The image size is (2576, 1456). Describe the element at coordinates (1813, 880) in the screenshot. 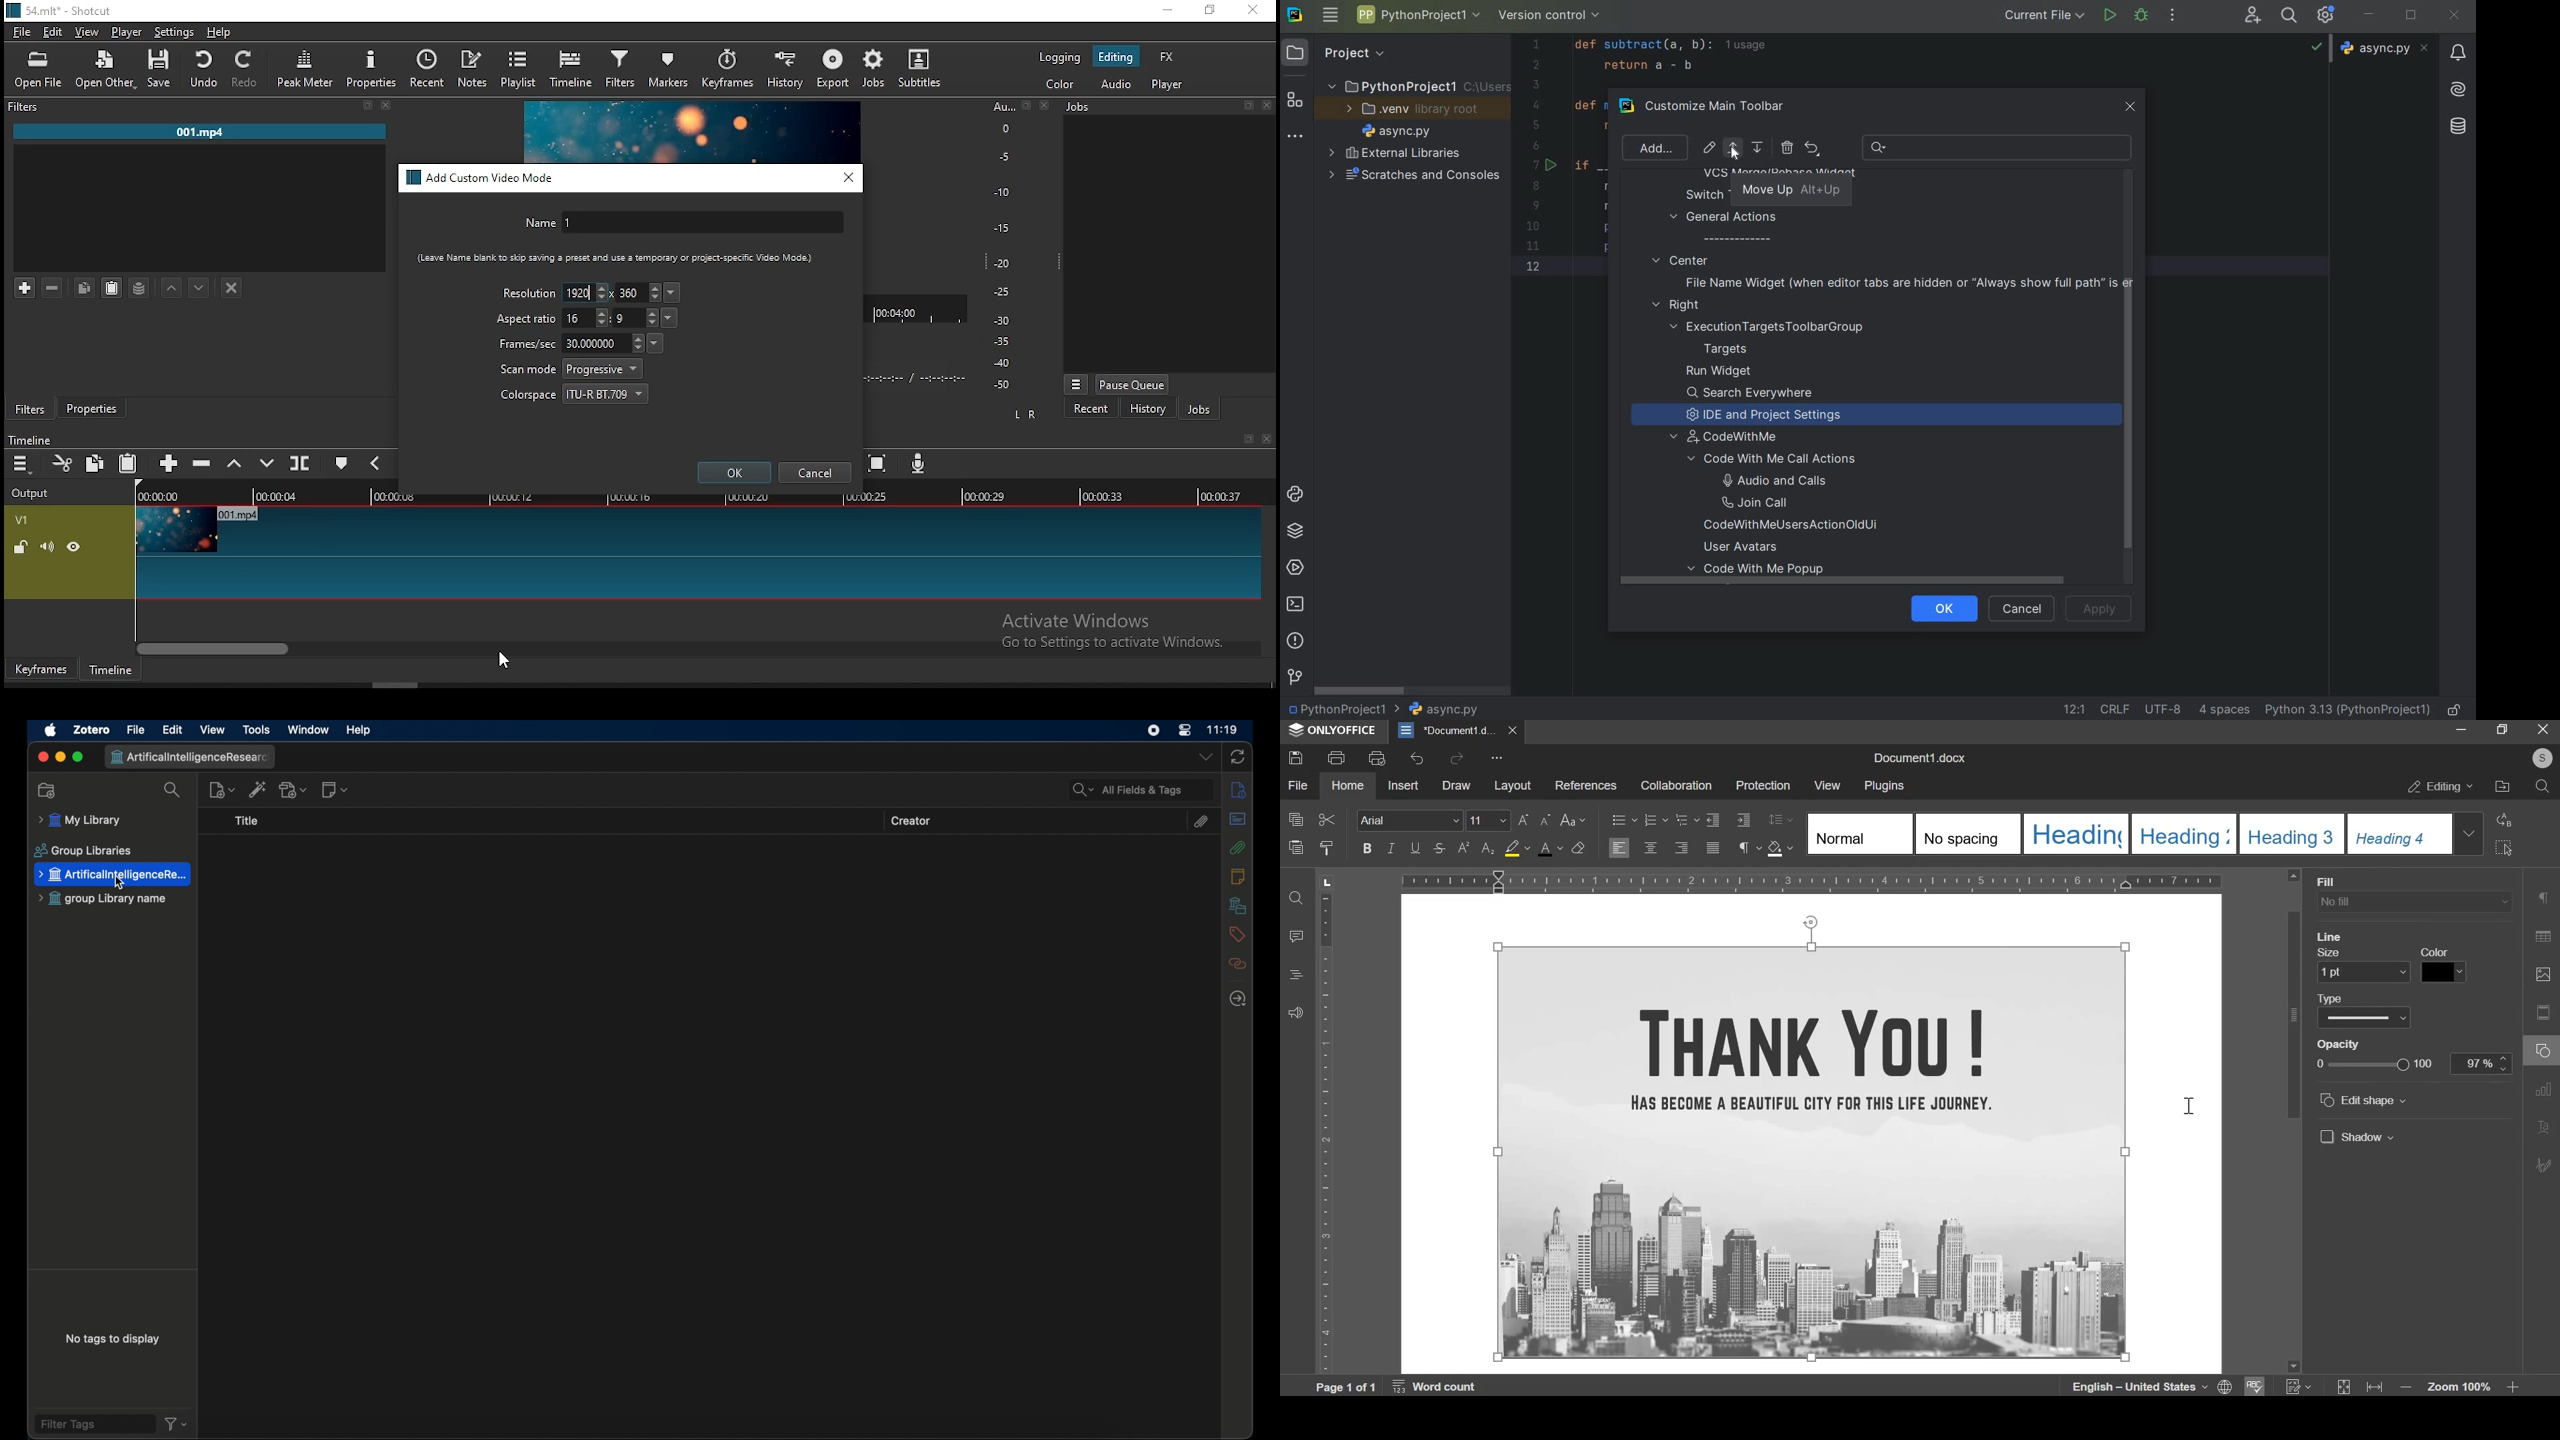

I see `ruler` at that location.